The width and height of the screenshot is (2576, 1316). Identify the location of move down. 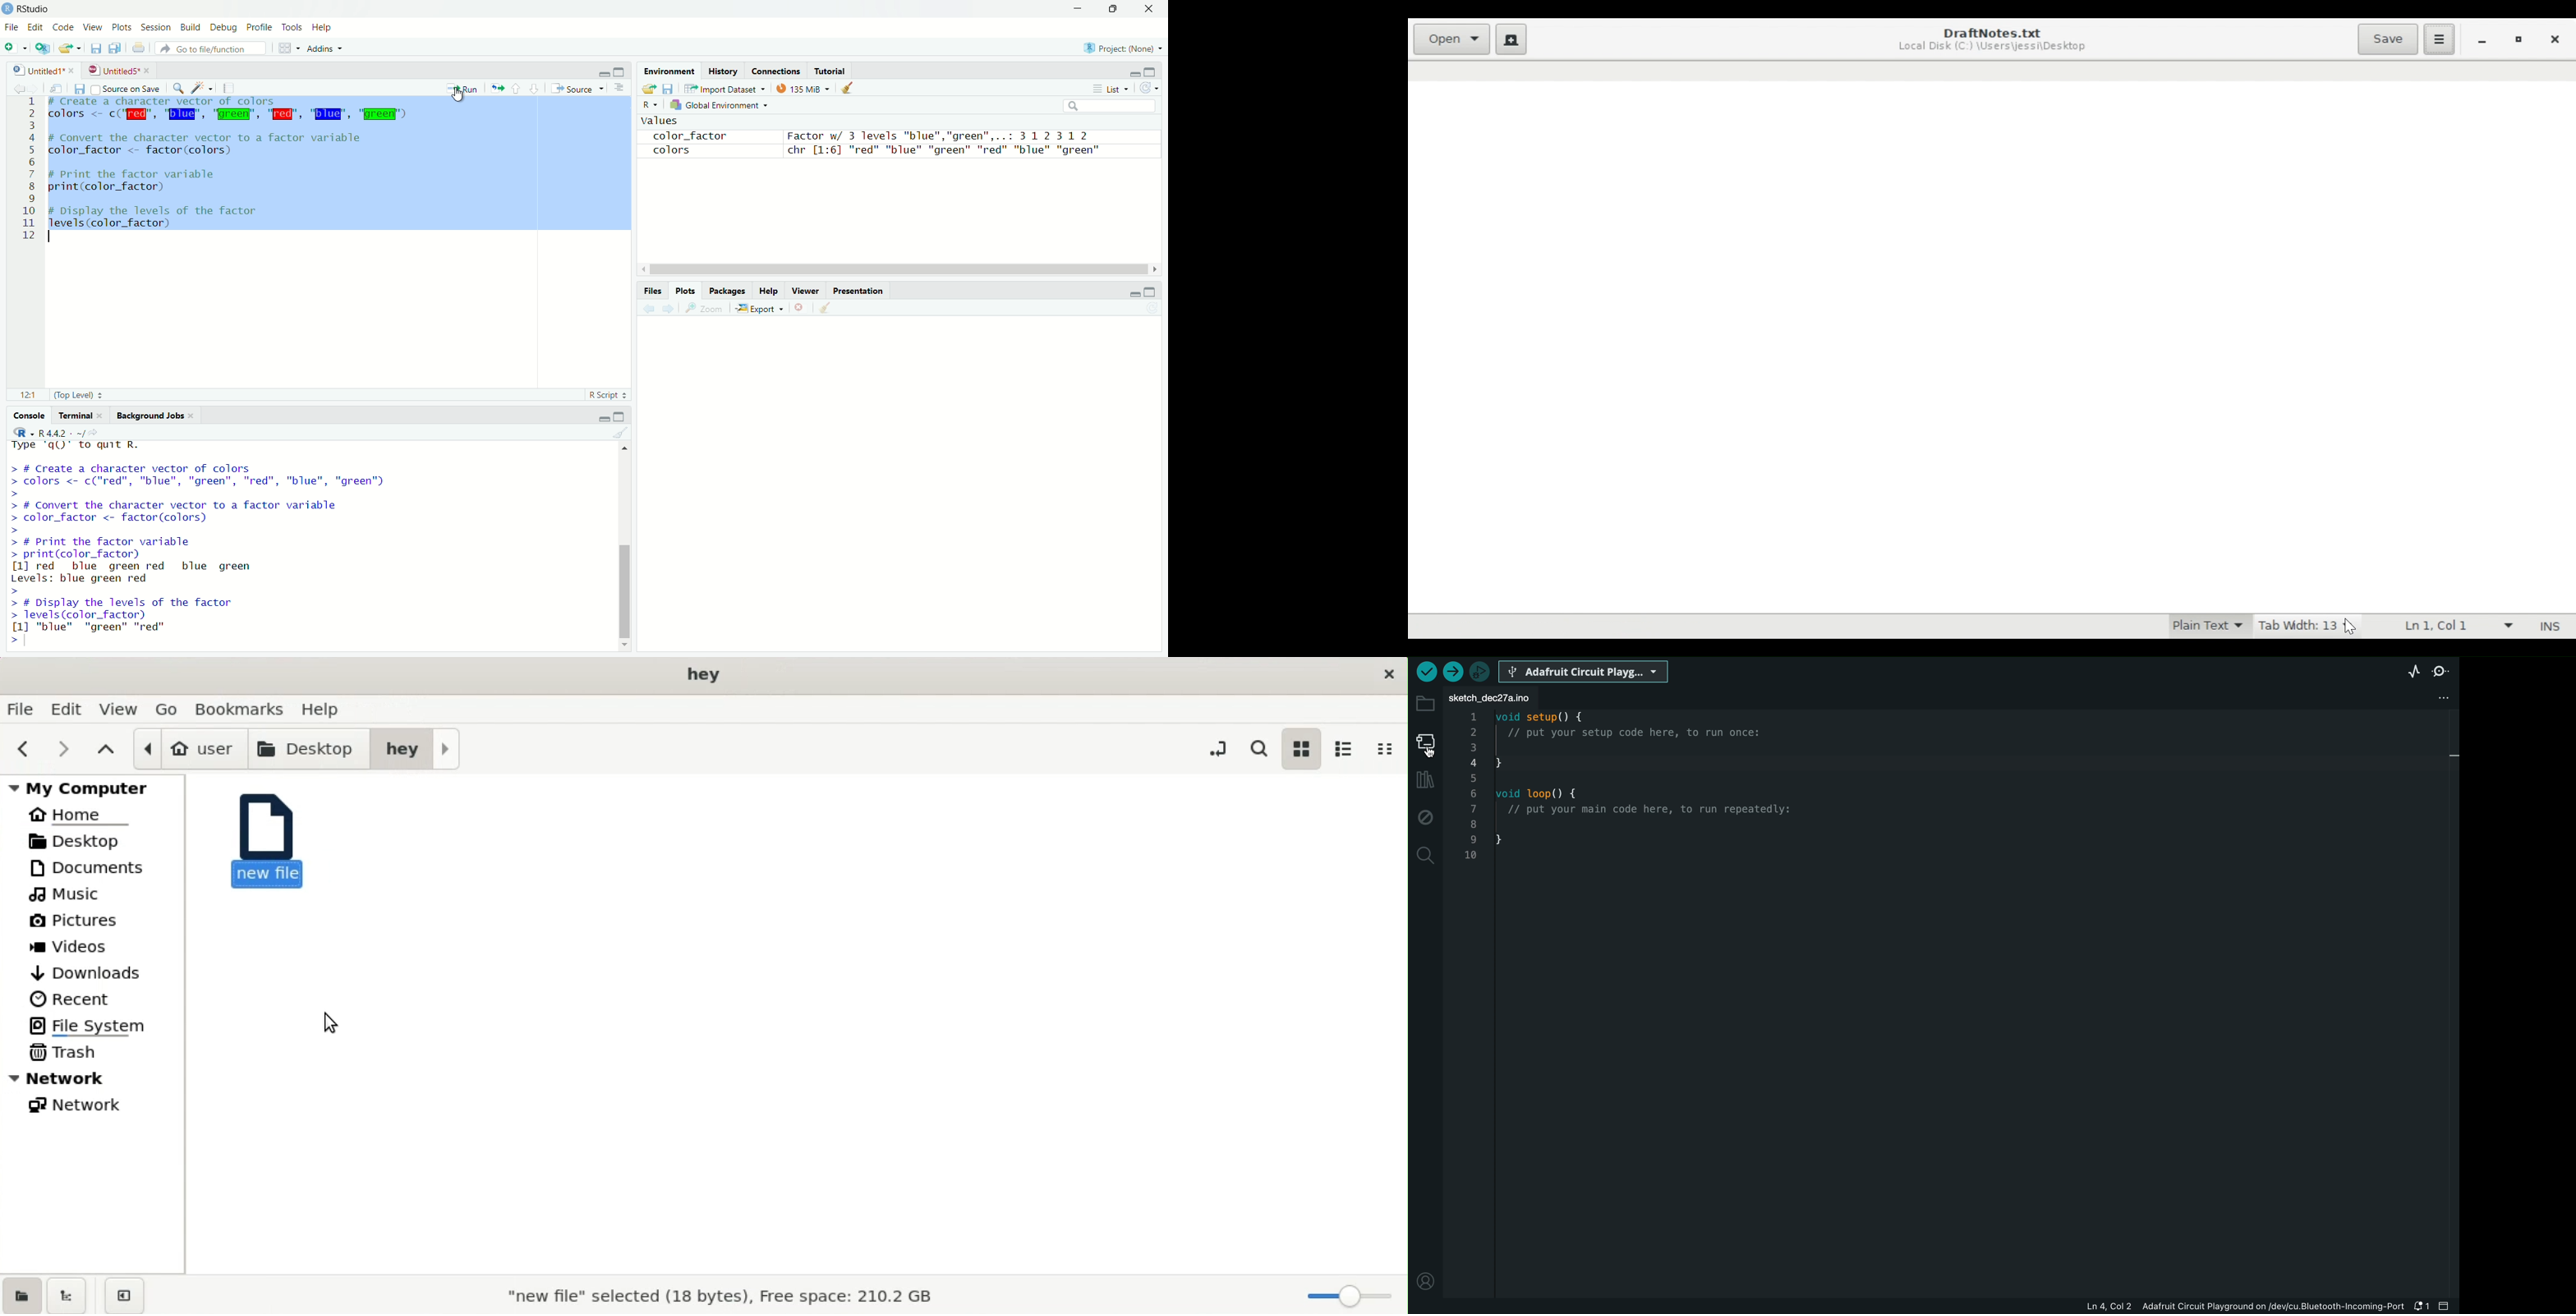
(627, 648).